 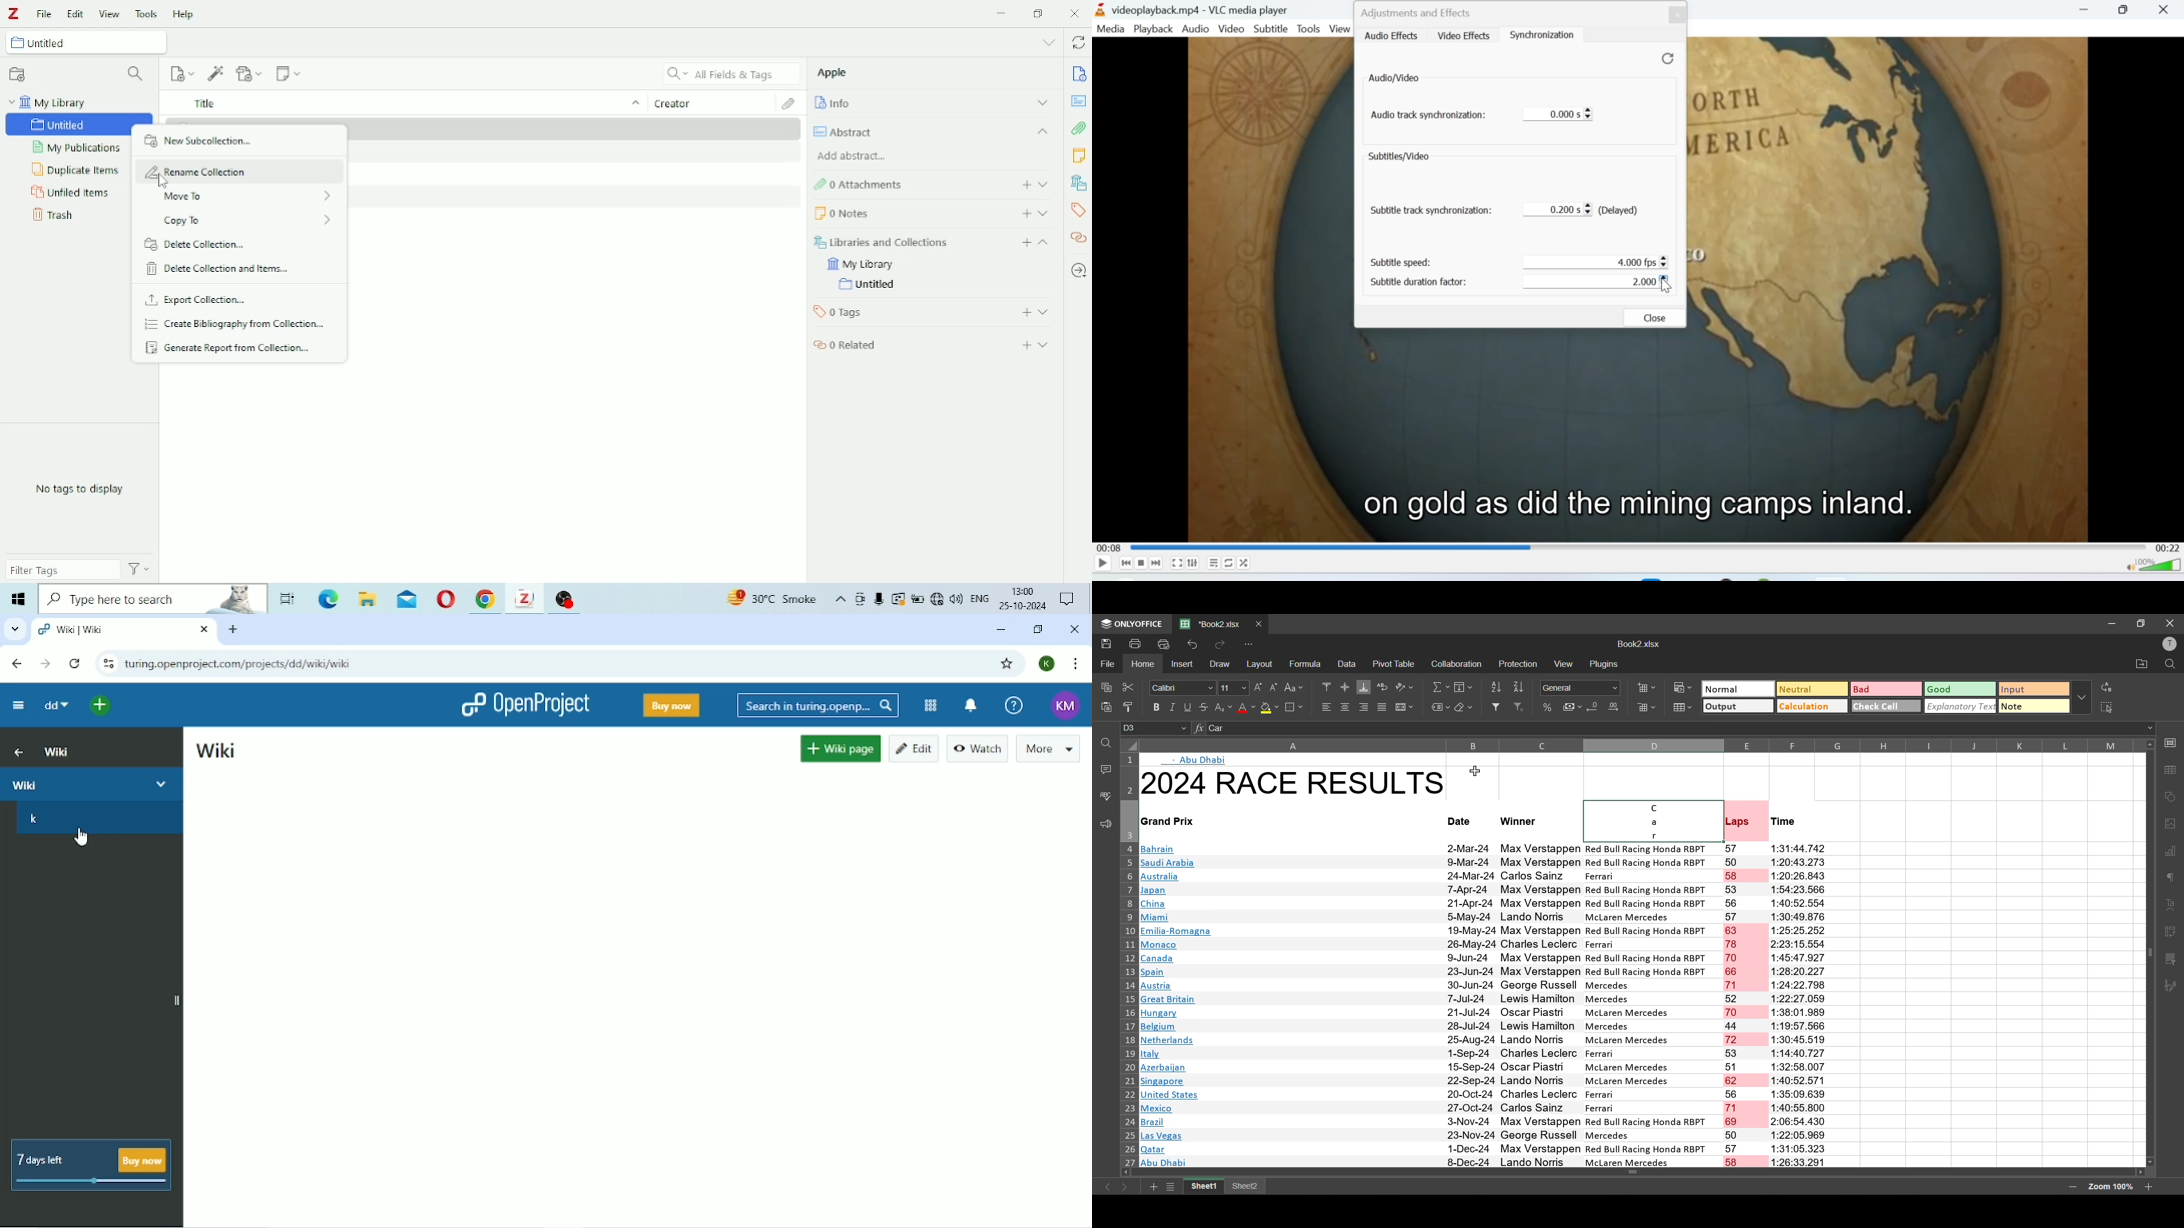 What do you see at coordinates (1044, 243) in the screenshot?
I see `Collapse section` at bounding box center [1044, 243].